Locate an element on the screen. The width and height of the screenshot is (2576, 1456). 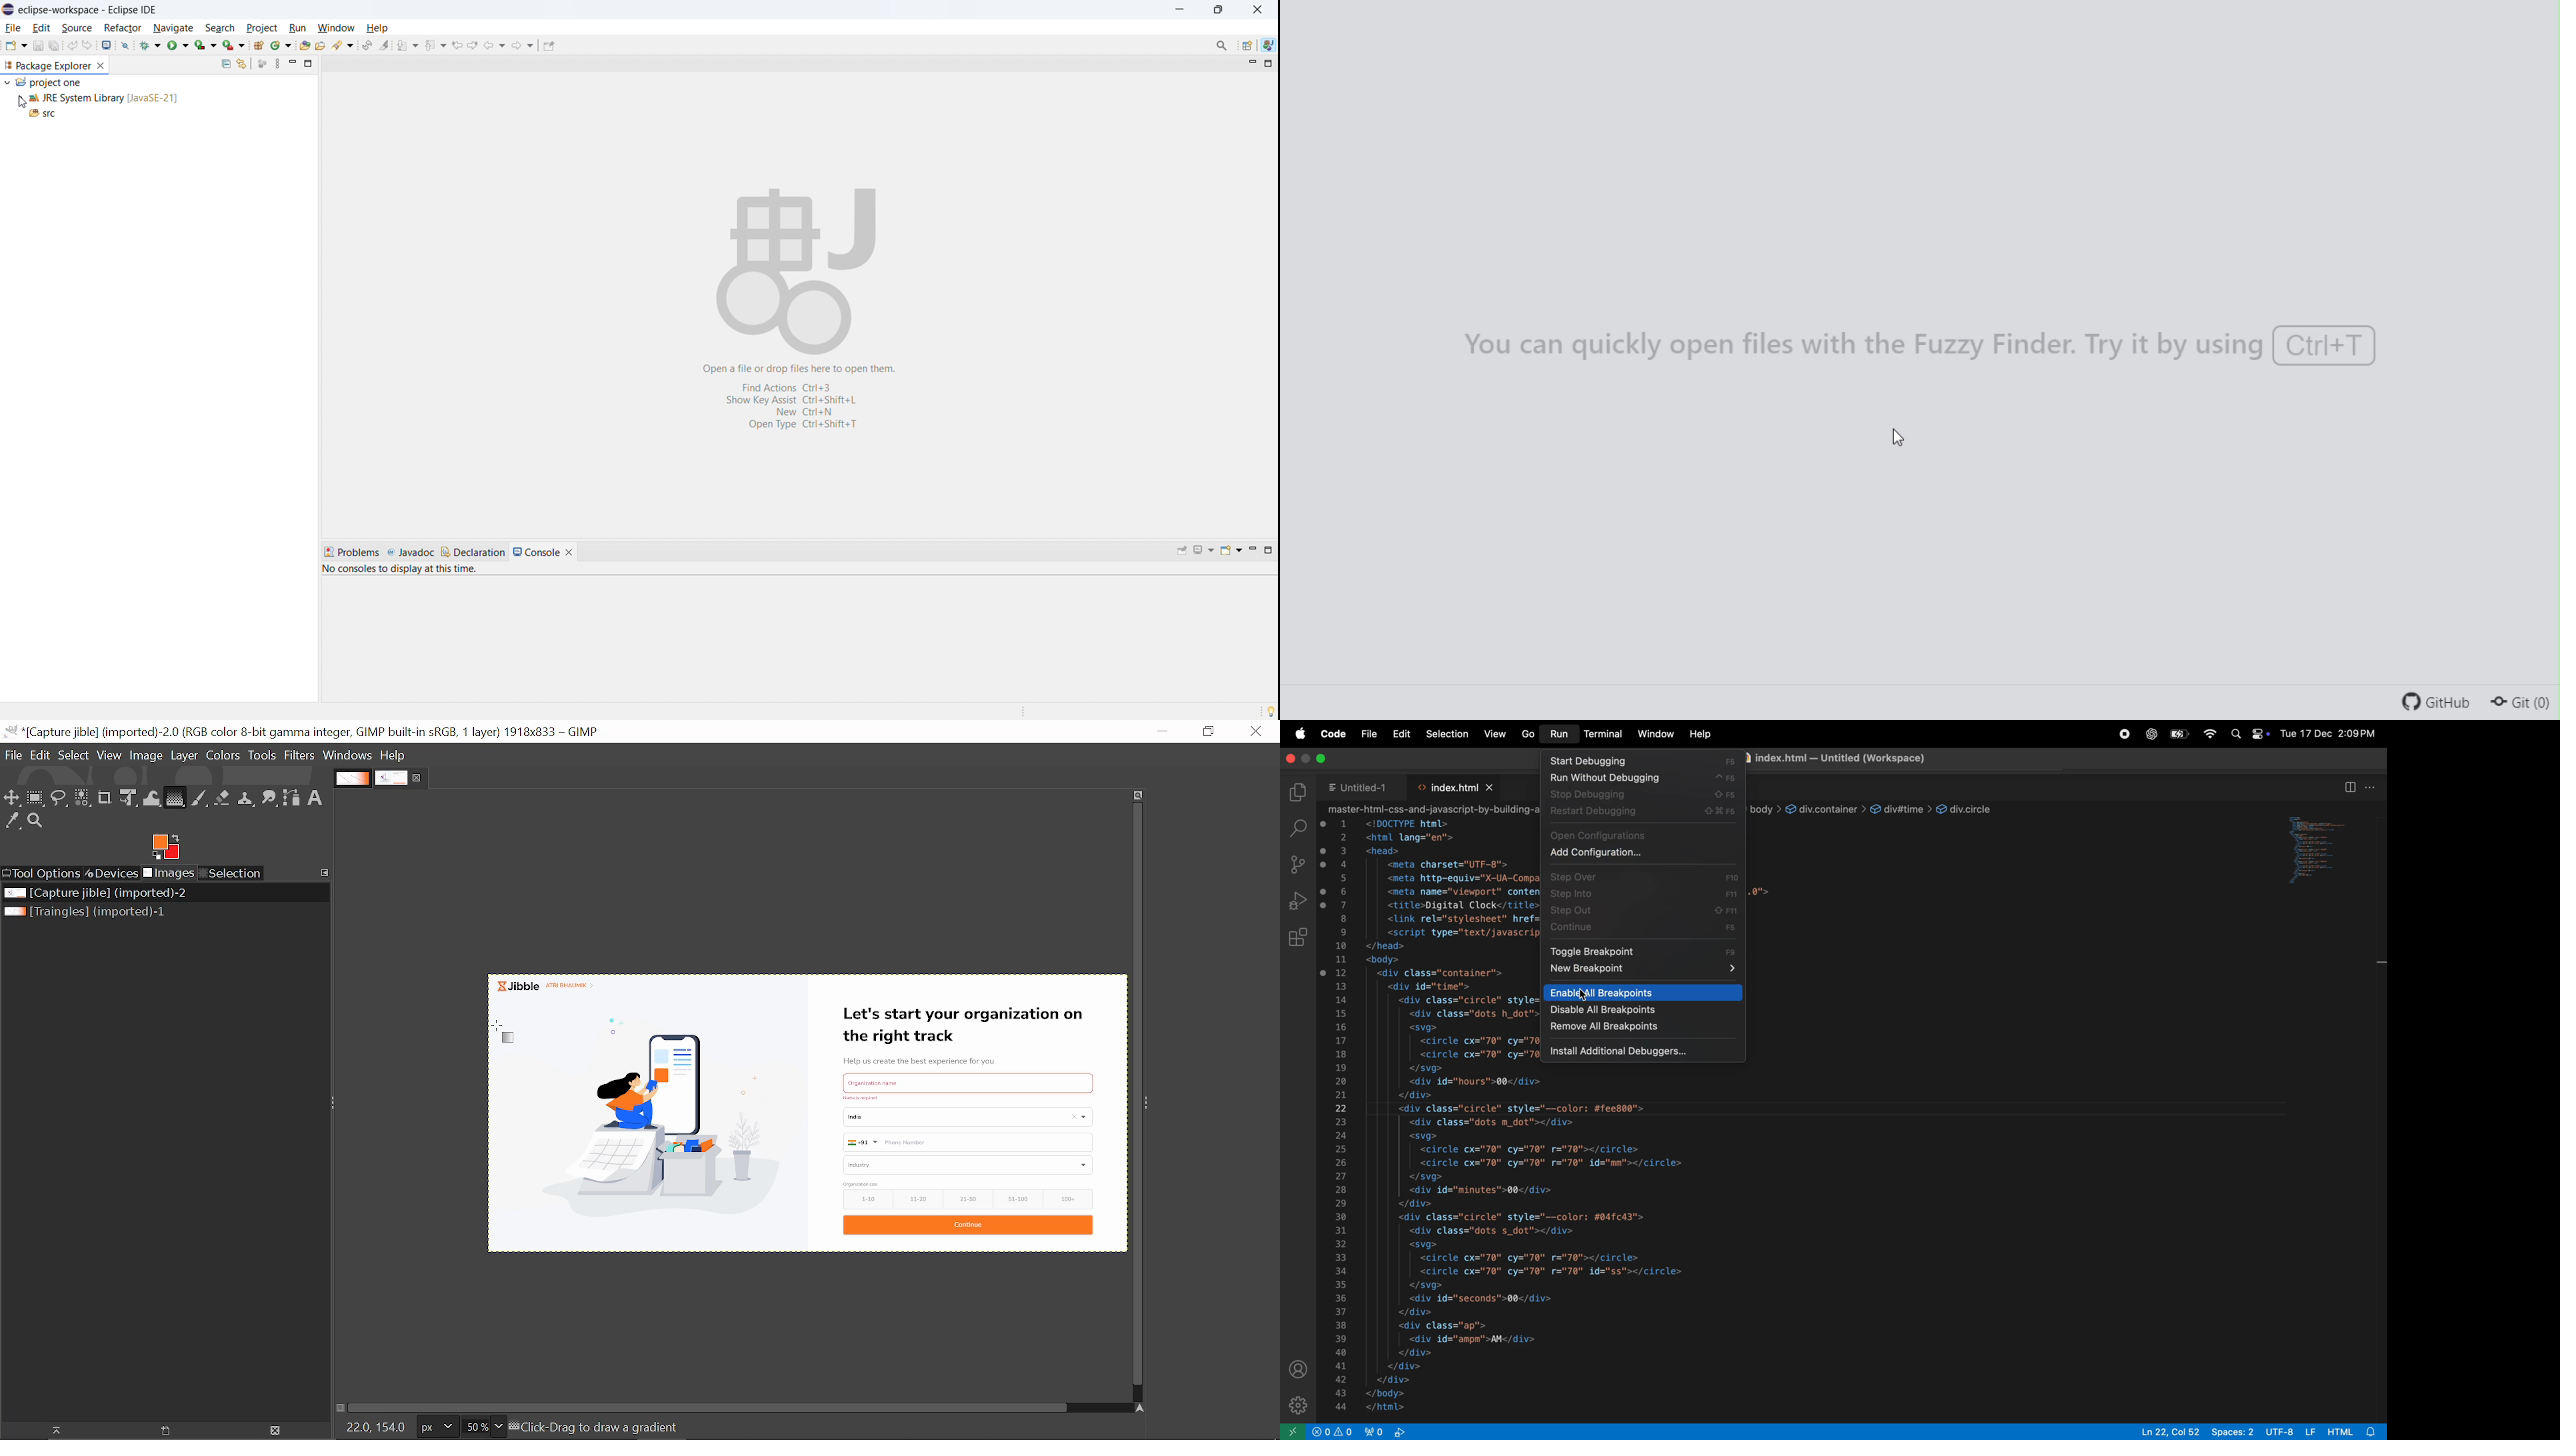
open  is located at coordinates (1645, 835).